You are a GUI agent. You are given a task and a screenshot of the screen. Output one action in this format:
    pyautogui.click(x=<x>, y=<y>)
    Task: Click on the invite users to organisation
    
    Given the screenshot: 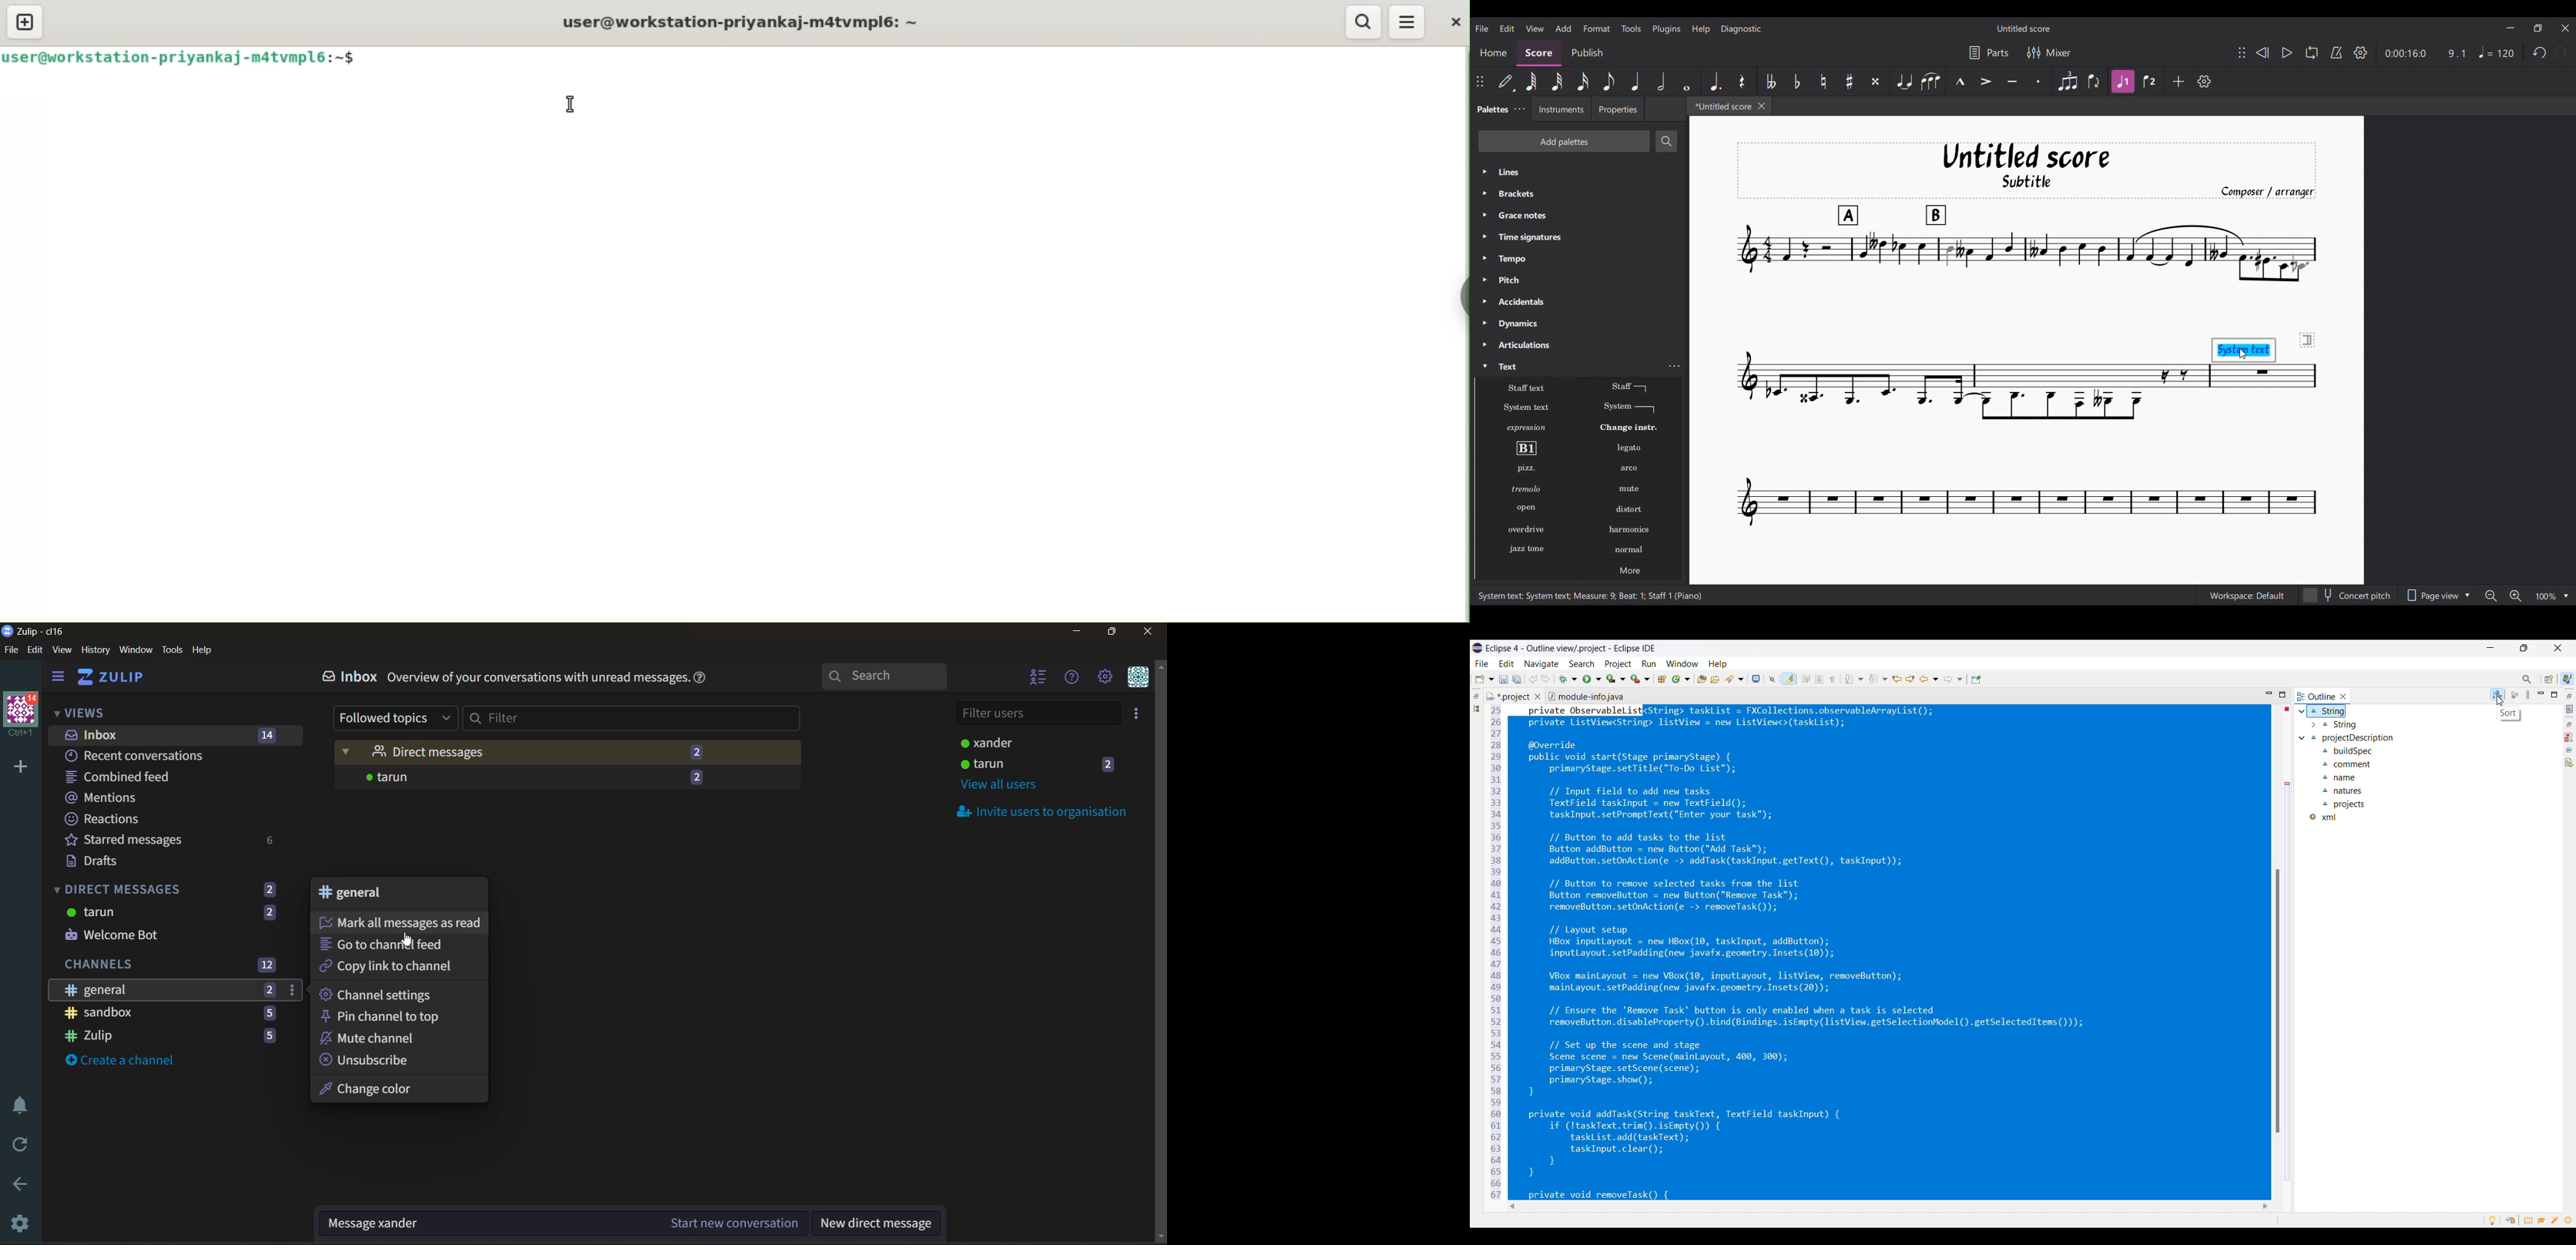 What is the action you would take?
    pyautogui.click(x=1049, y=814)
    